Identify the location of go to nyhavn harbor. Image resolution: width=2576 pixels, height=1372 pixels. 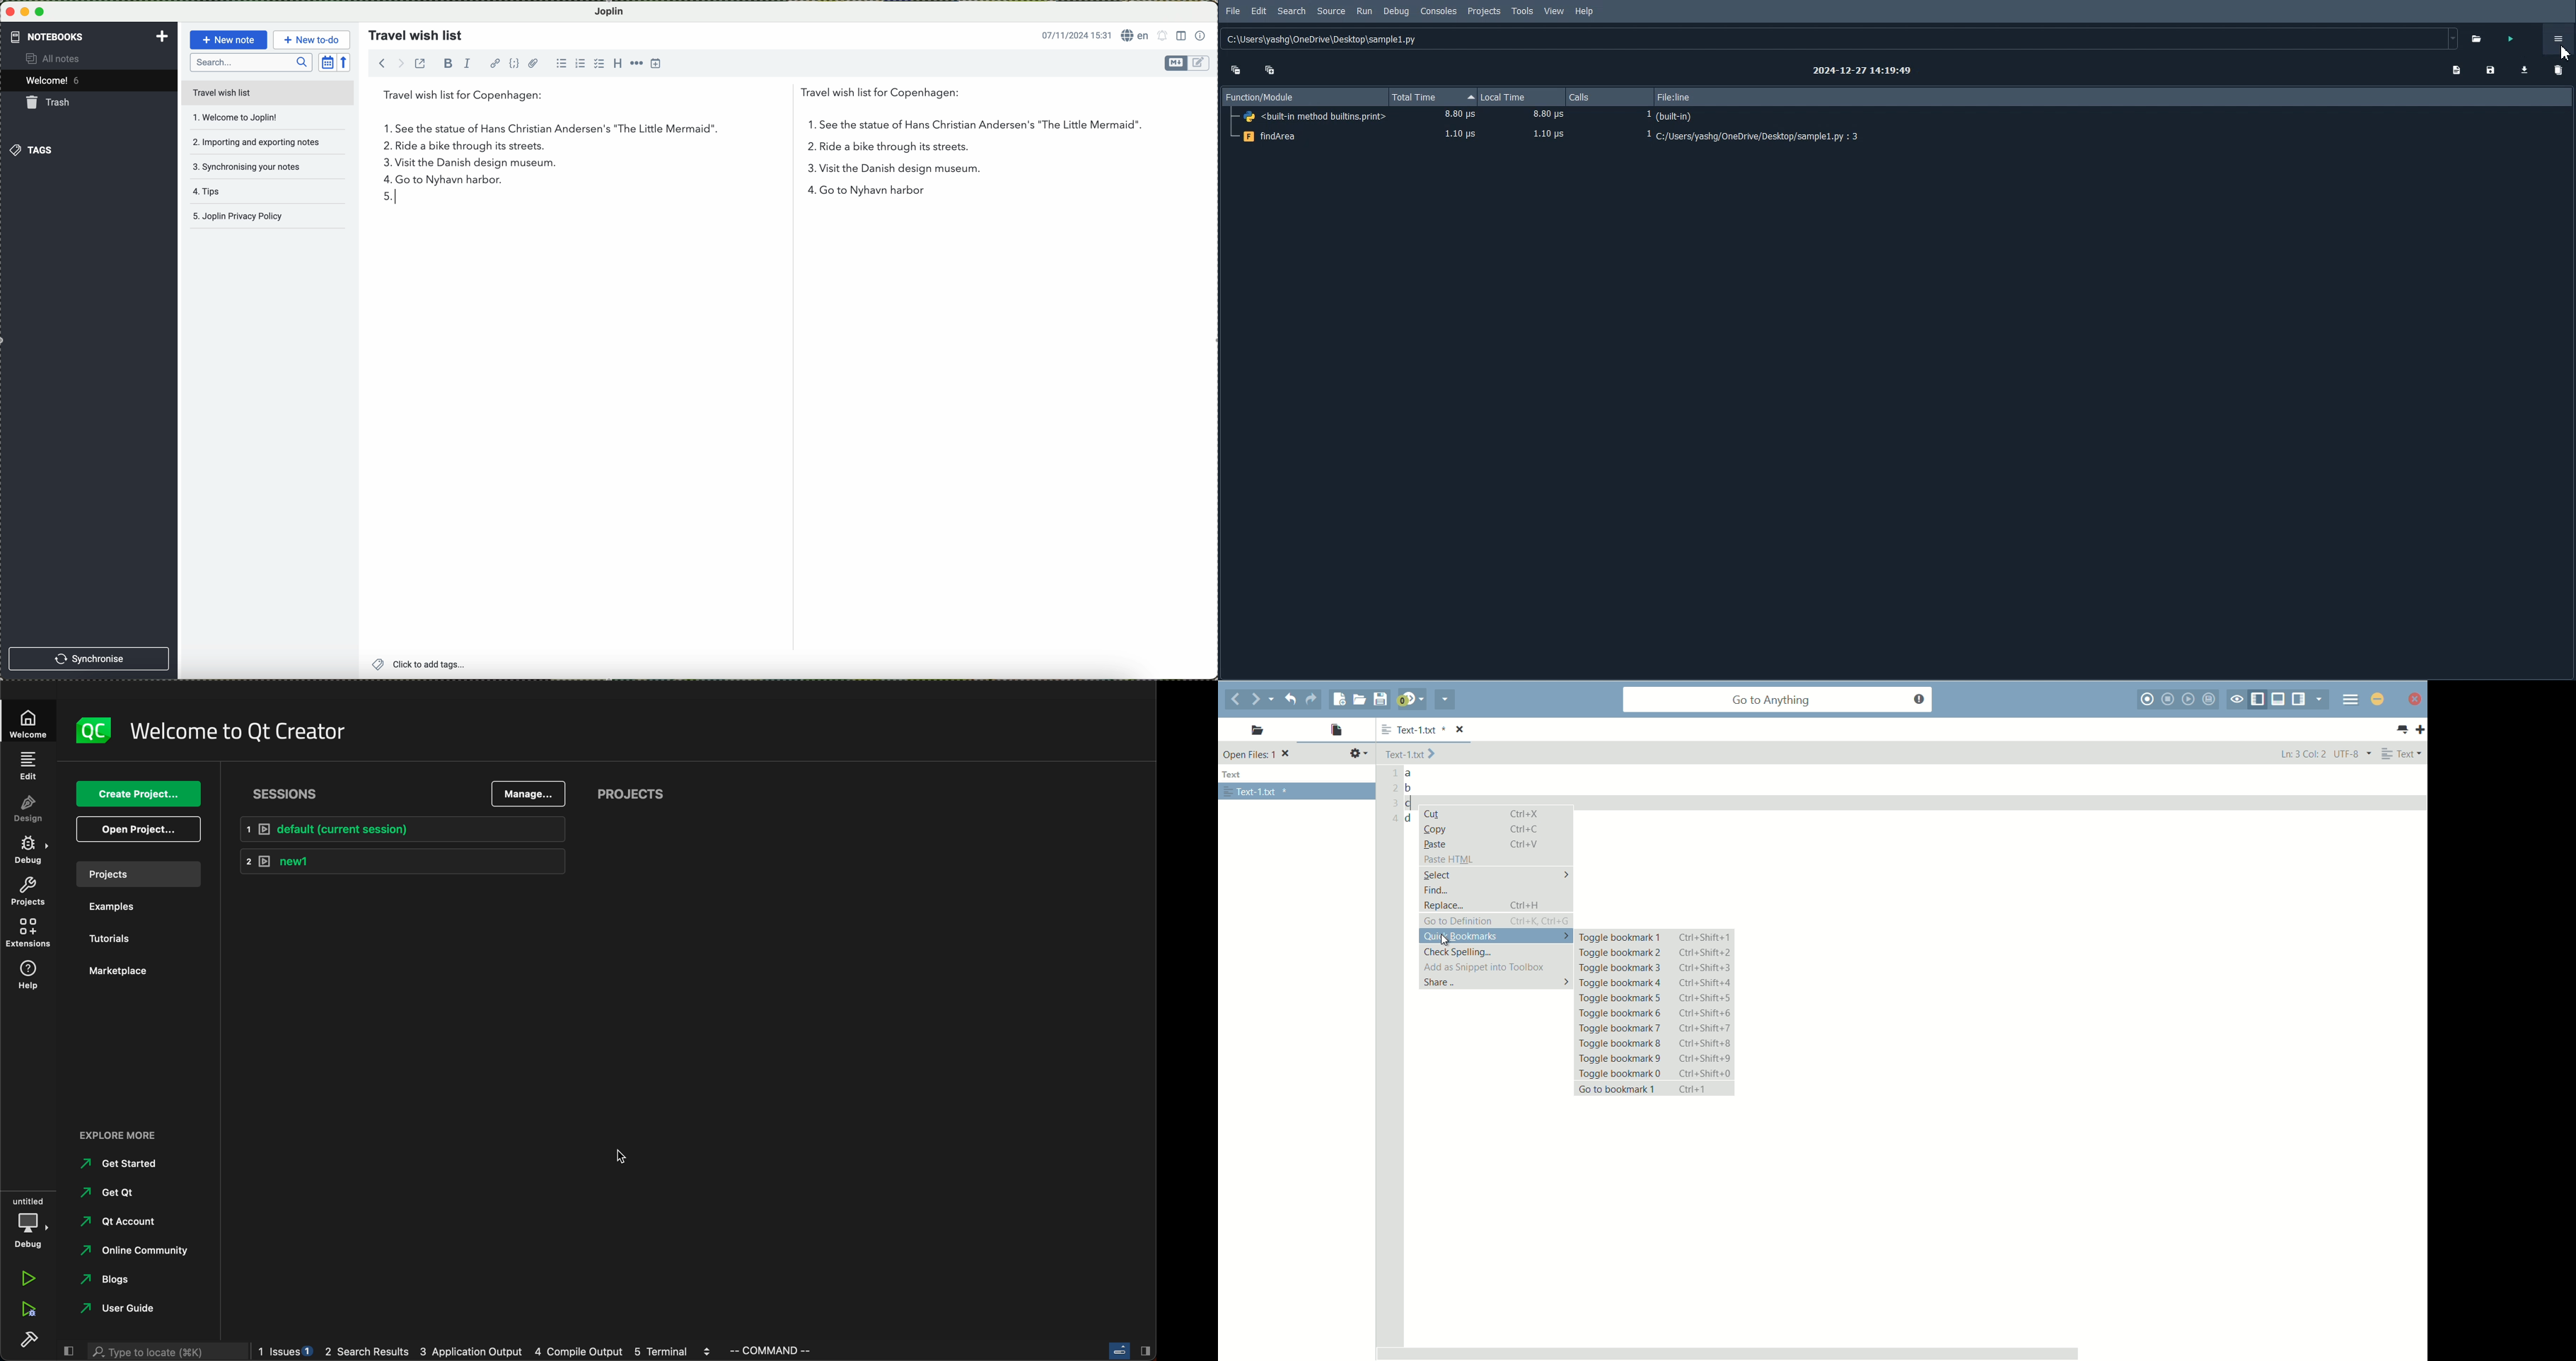
(676, 181).